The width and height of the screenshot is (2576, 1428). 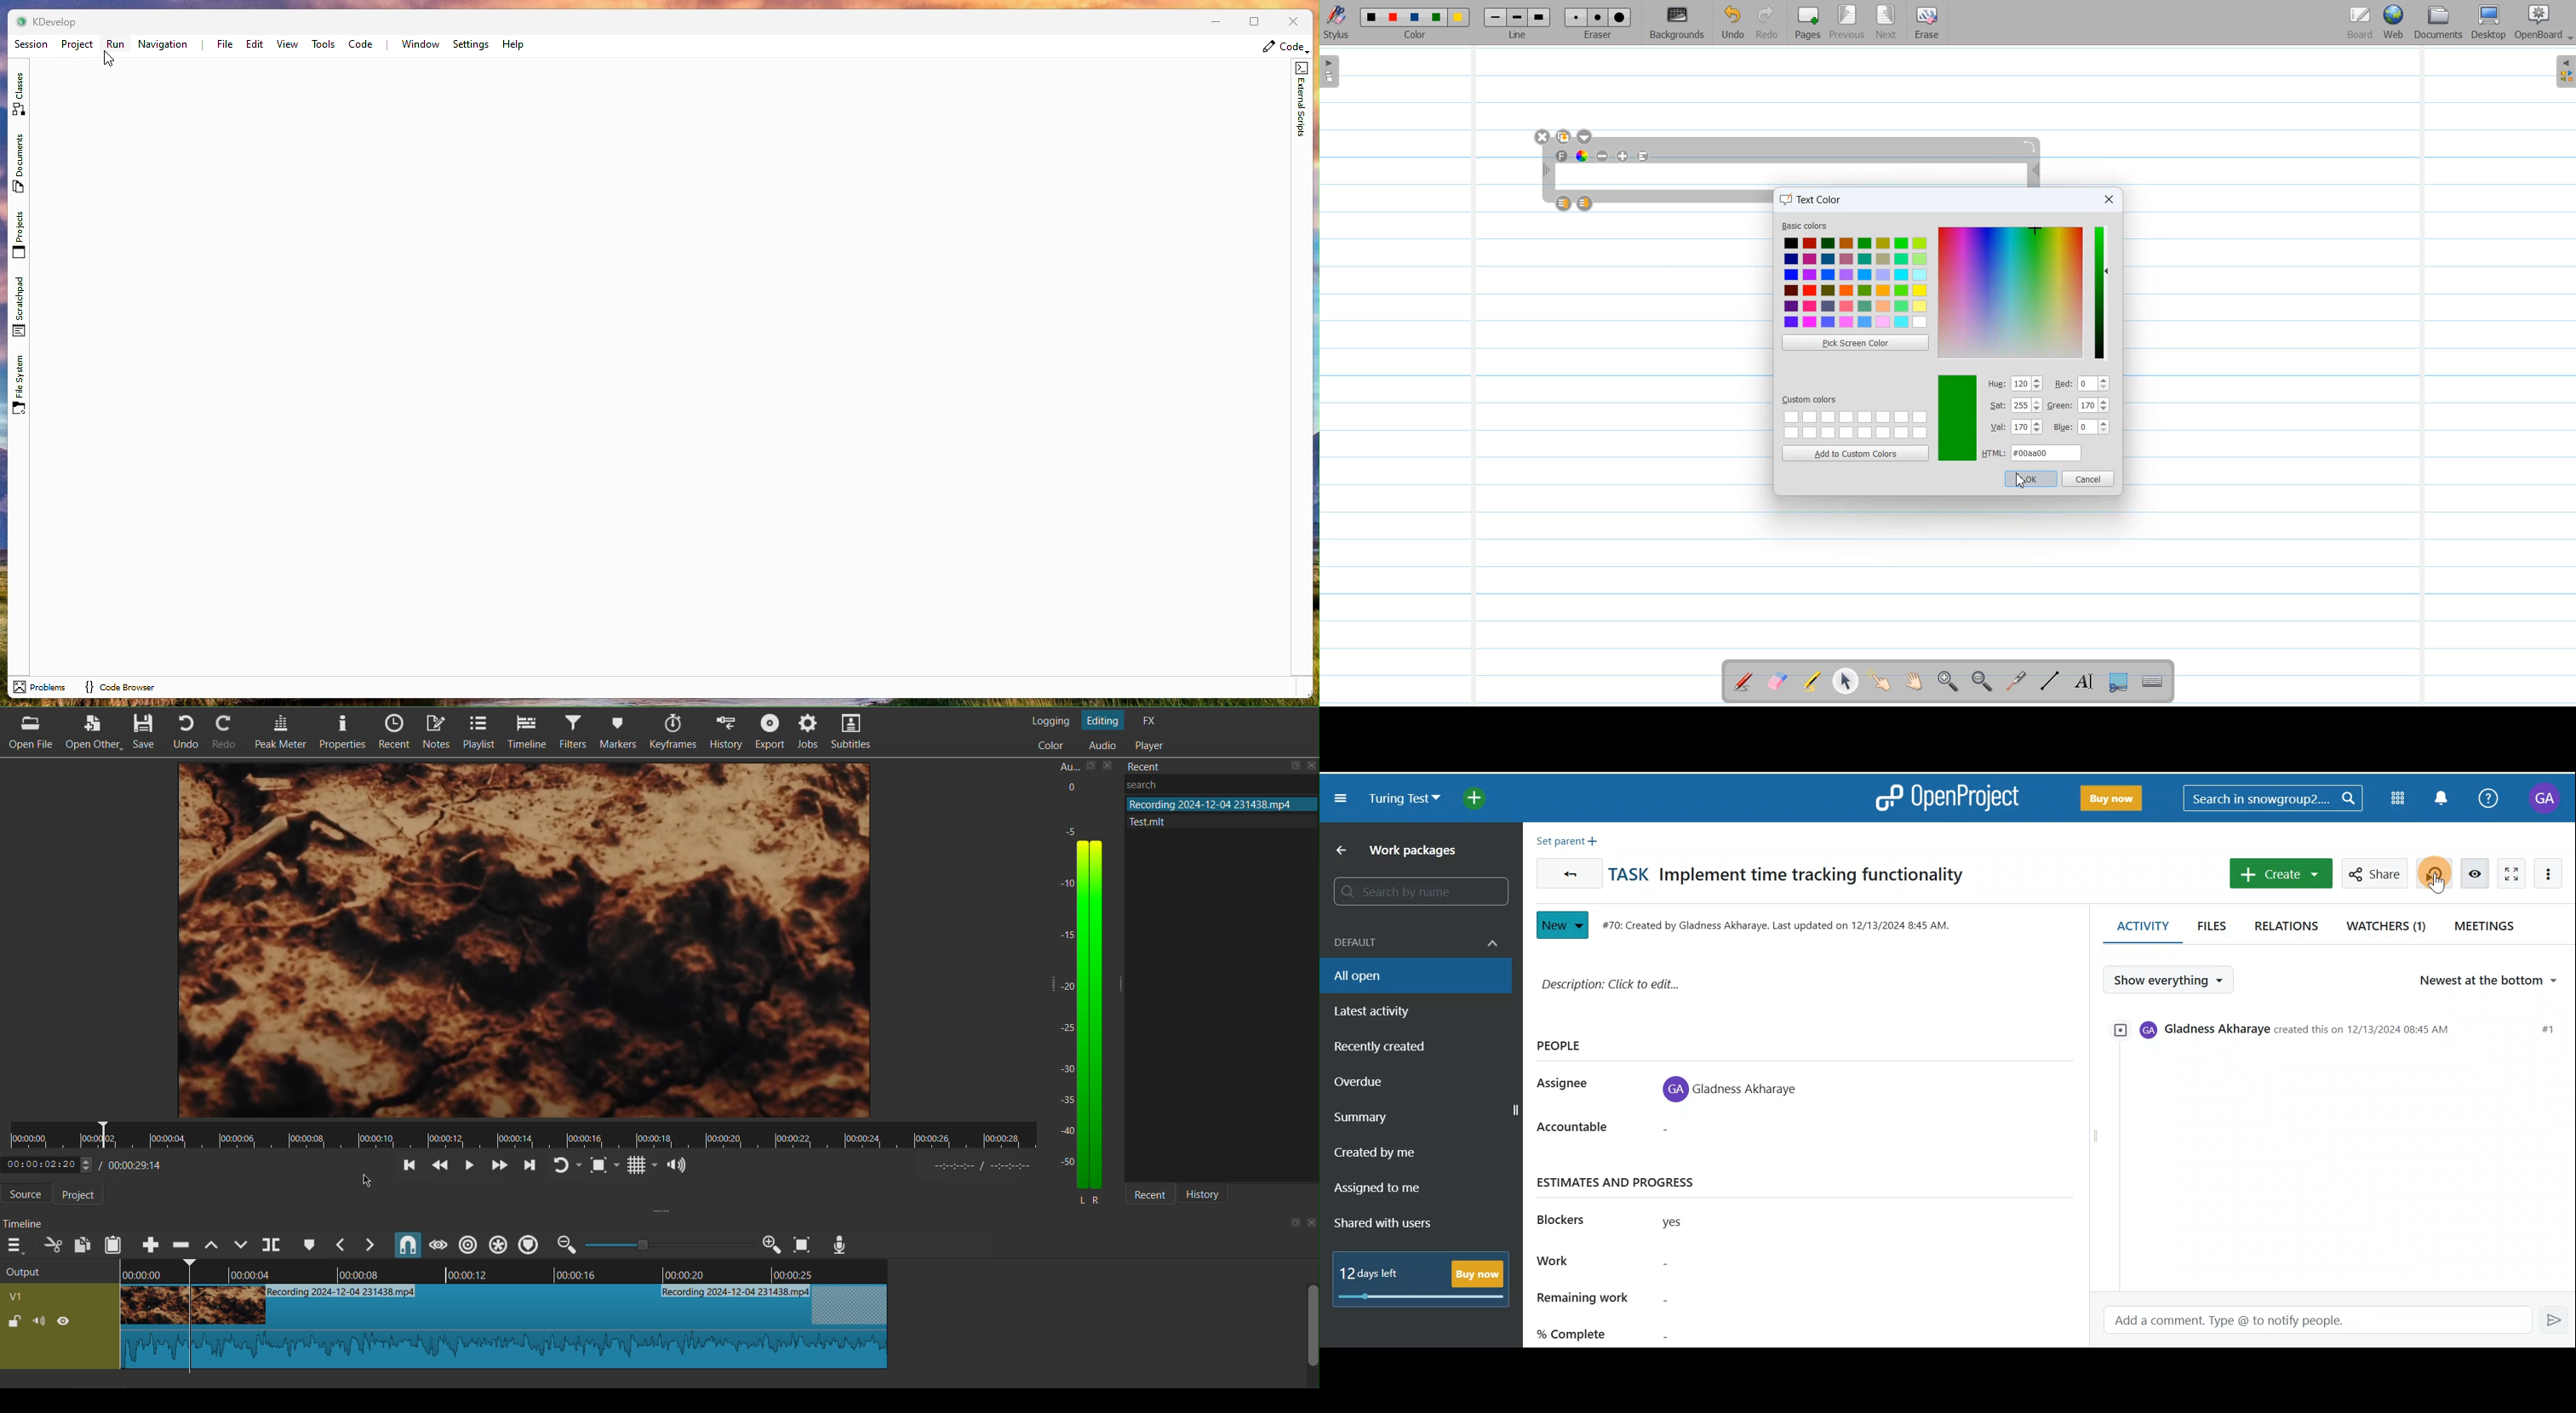 I want to click on close, so click(x=1311, y=1223).